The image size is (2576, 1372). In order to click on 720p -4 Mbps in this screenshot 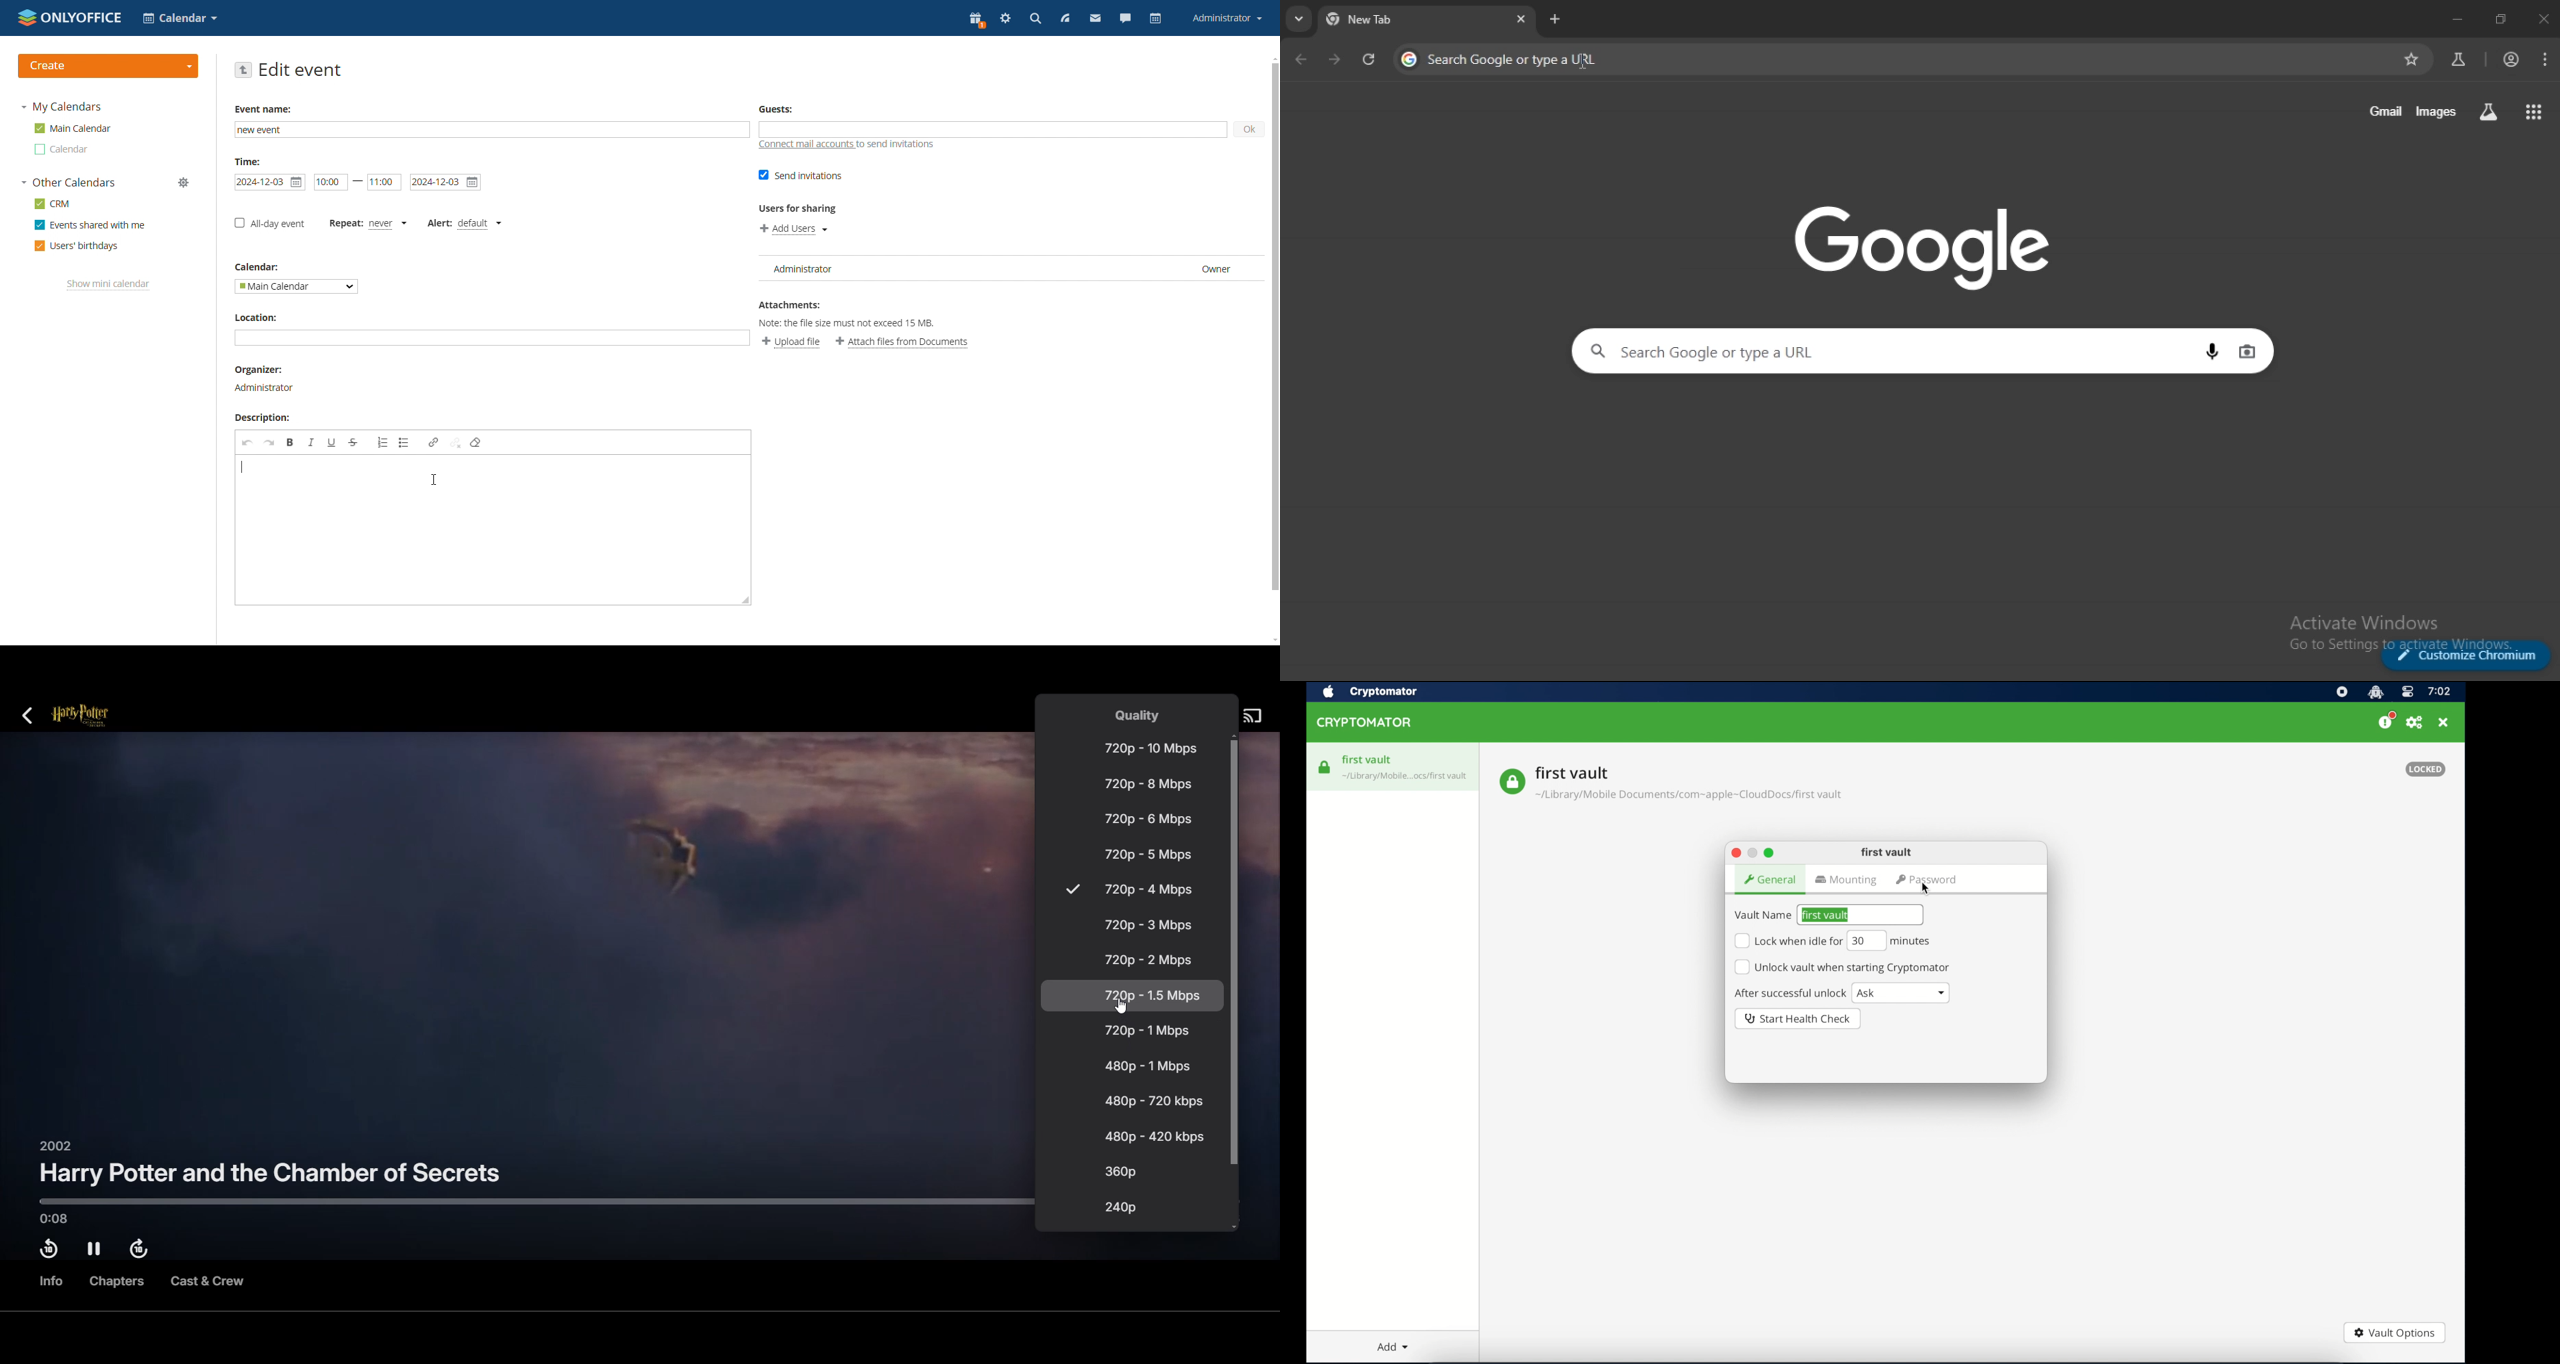, I will do `click(1147, 890)`.